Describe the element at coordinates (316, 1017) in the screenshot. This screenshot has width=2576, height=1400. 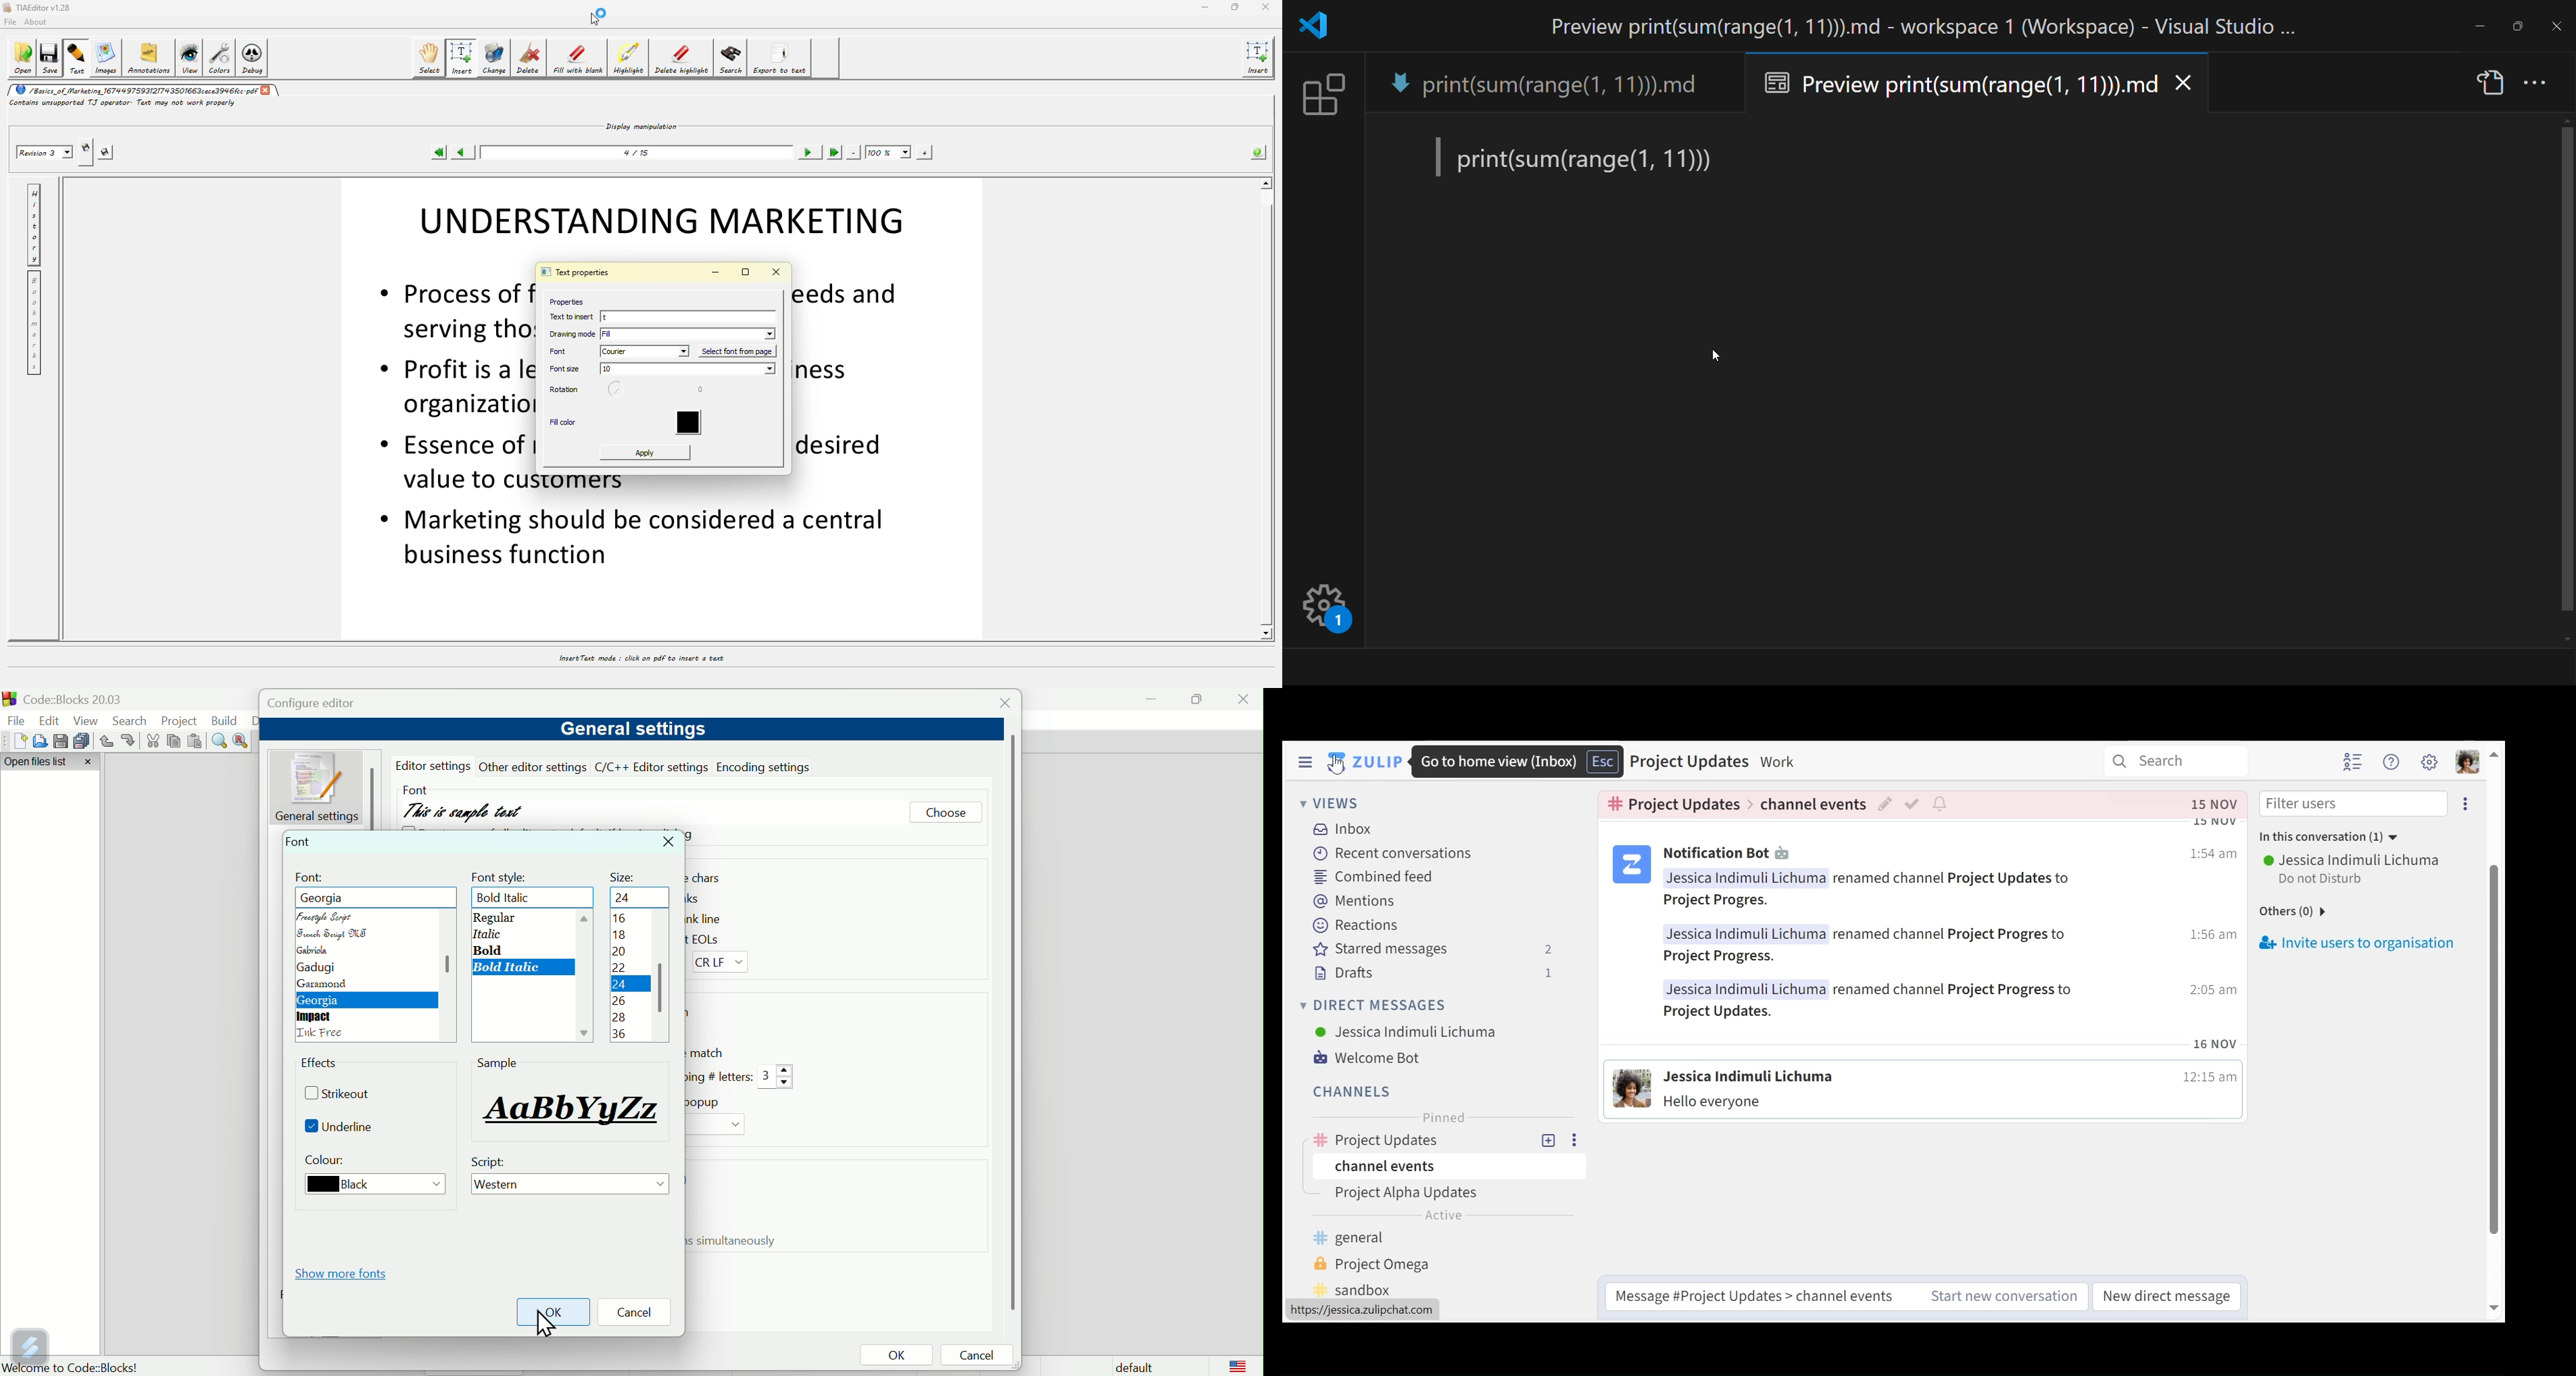
I see `Impact` at that location.